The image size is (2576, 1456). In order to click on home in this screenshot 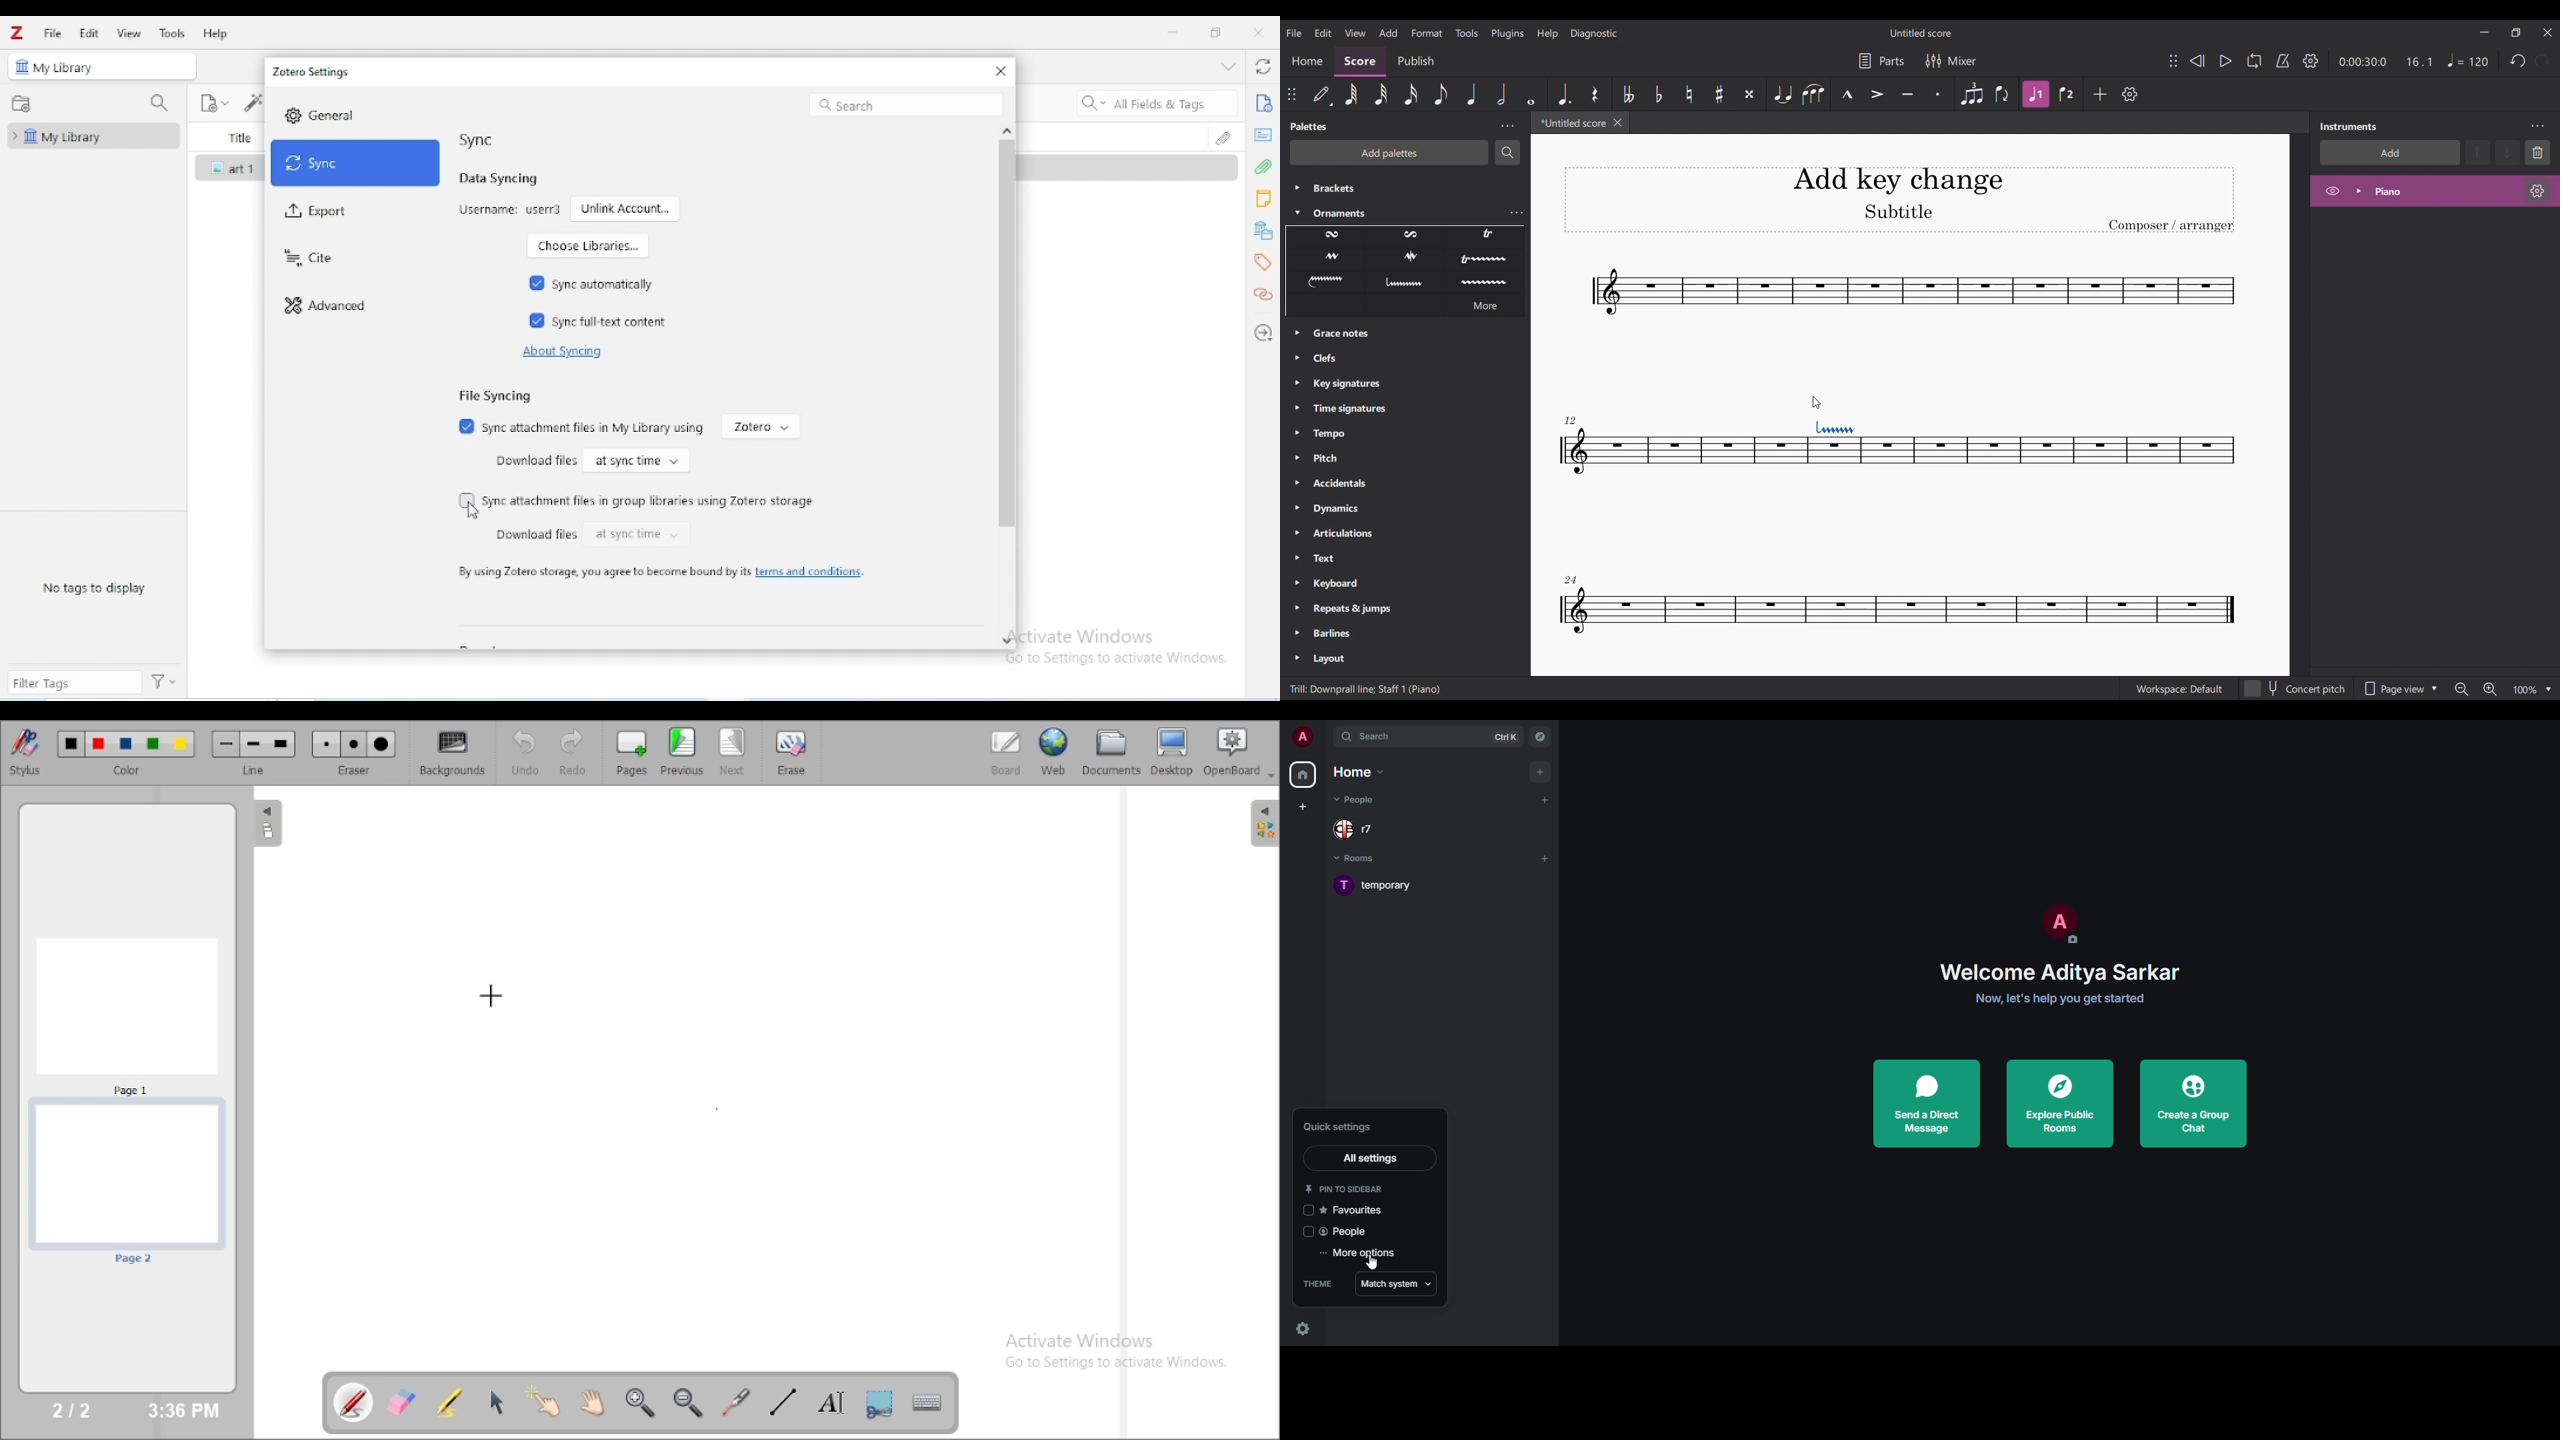, I will do `click(1304, 775)`.